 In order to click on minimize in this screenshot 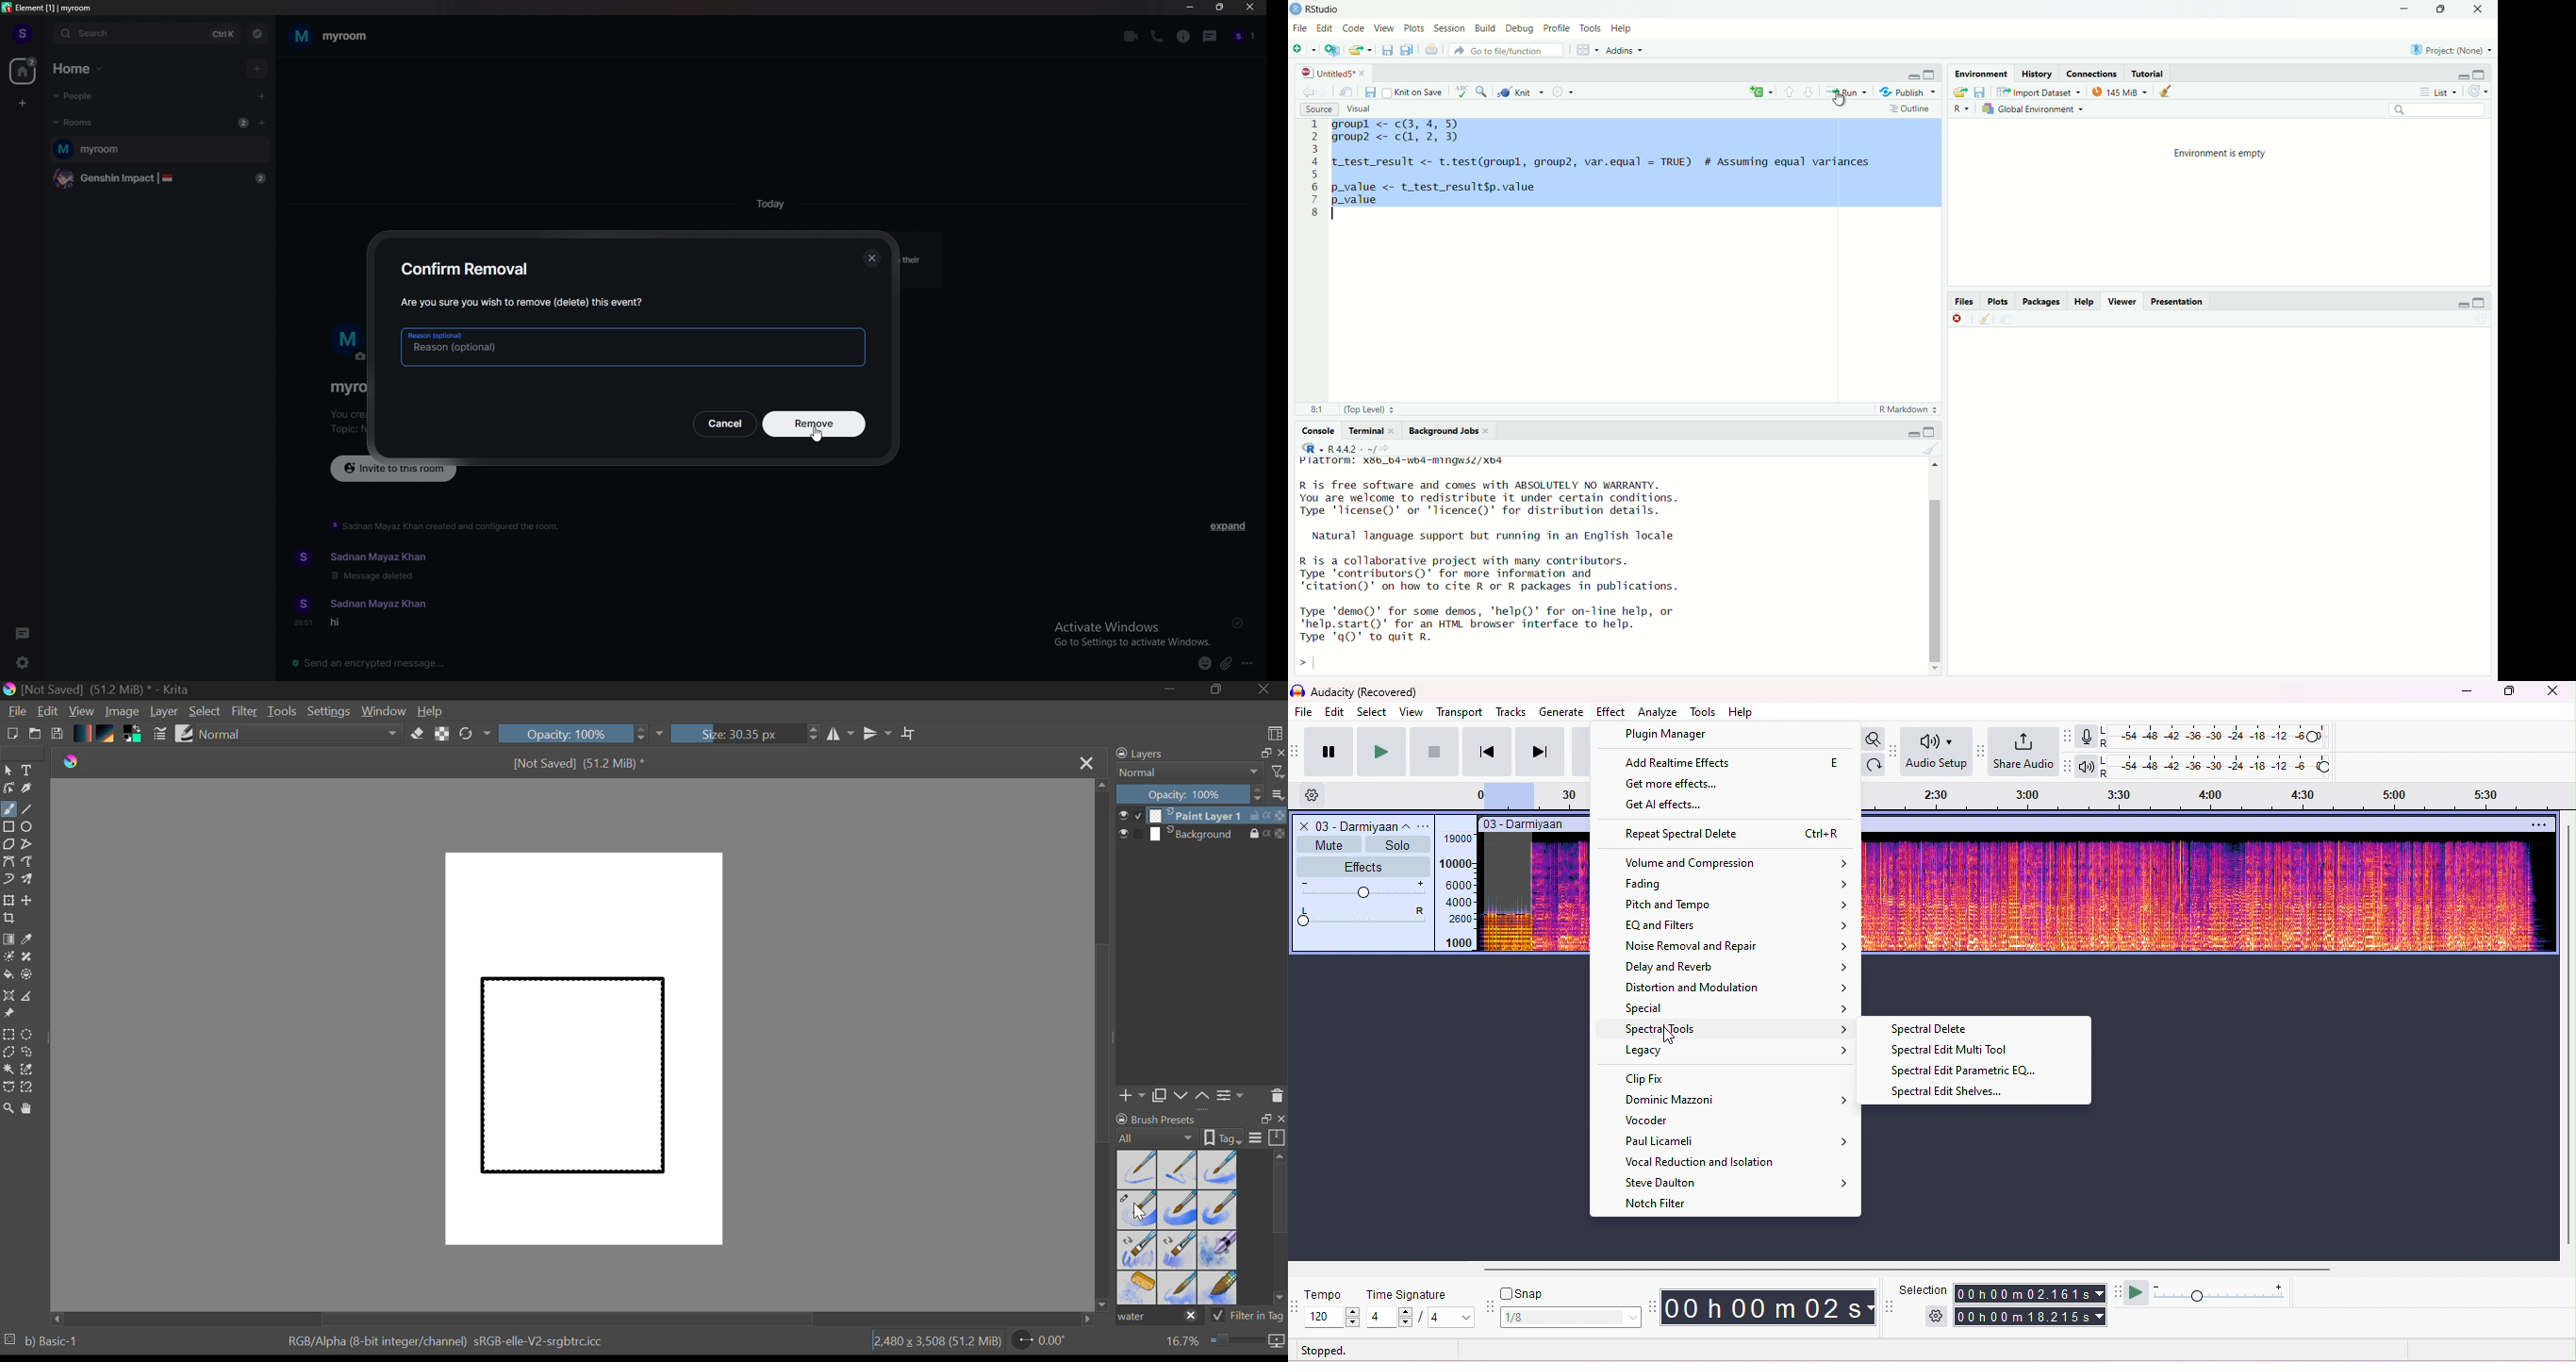, I will do `click(1189, 7)`.